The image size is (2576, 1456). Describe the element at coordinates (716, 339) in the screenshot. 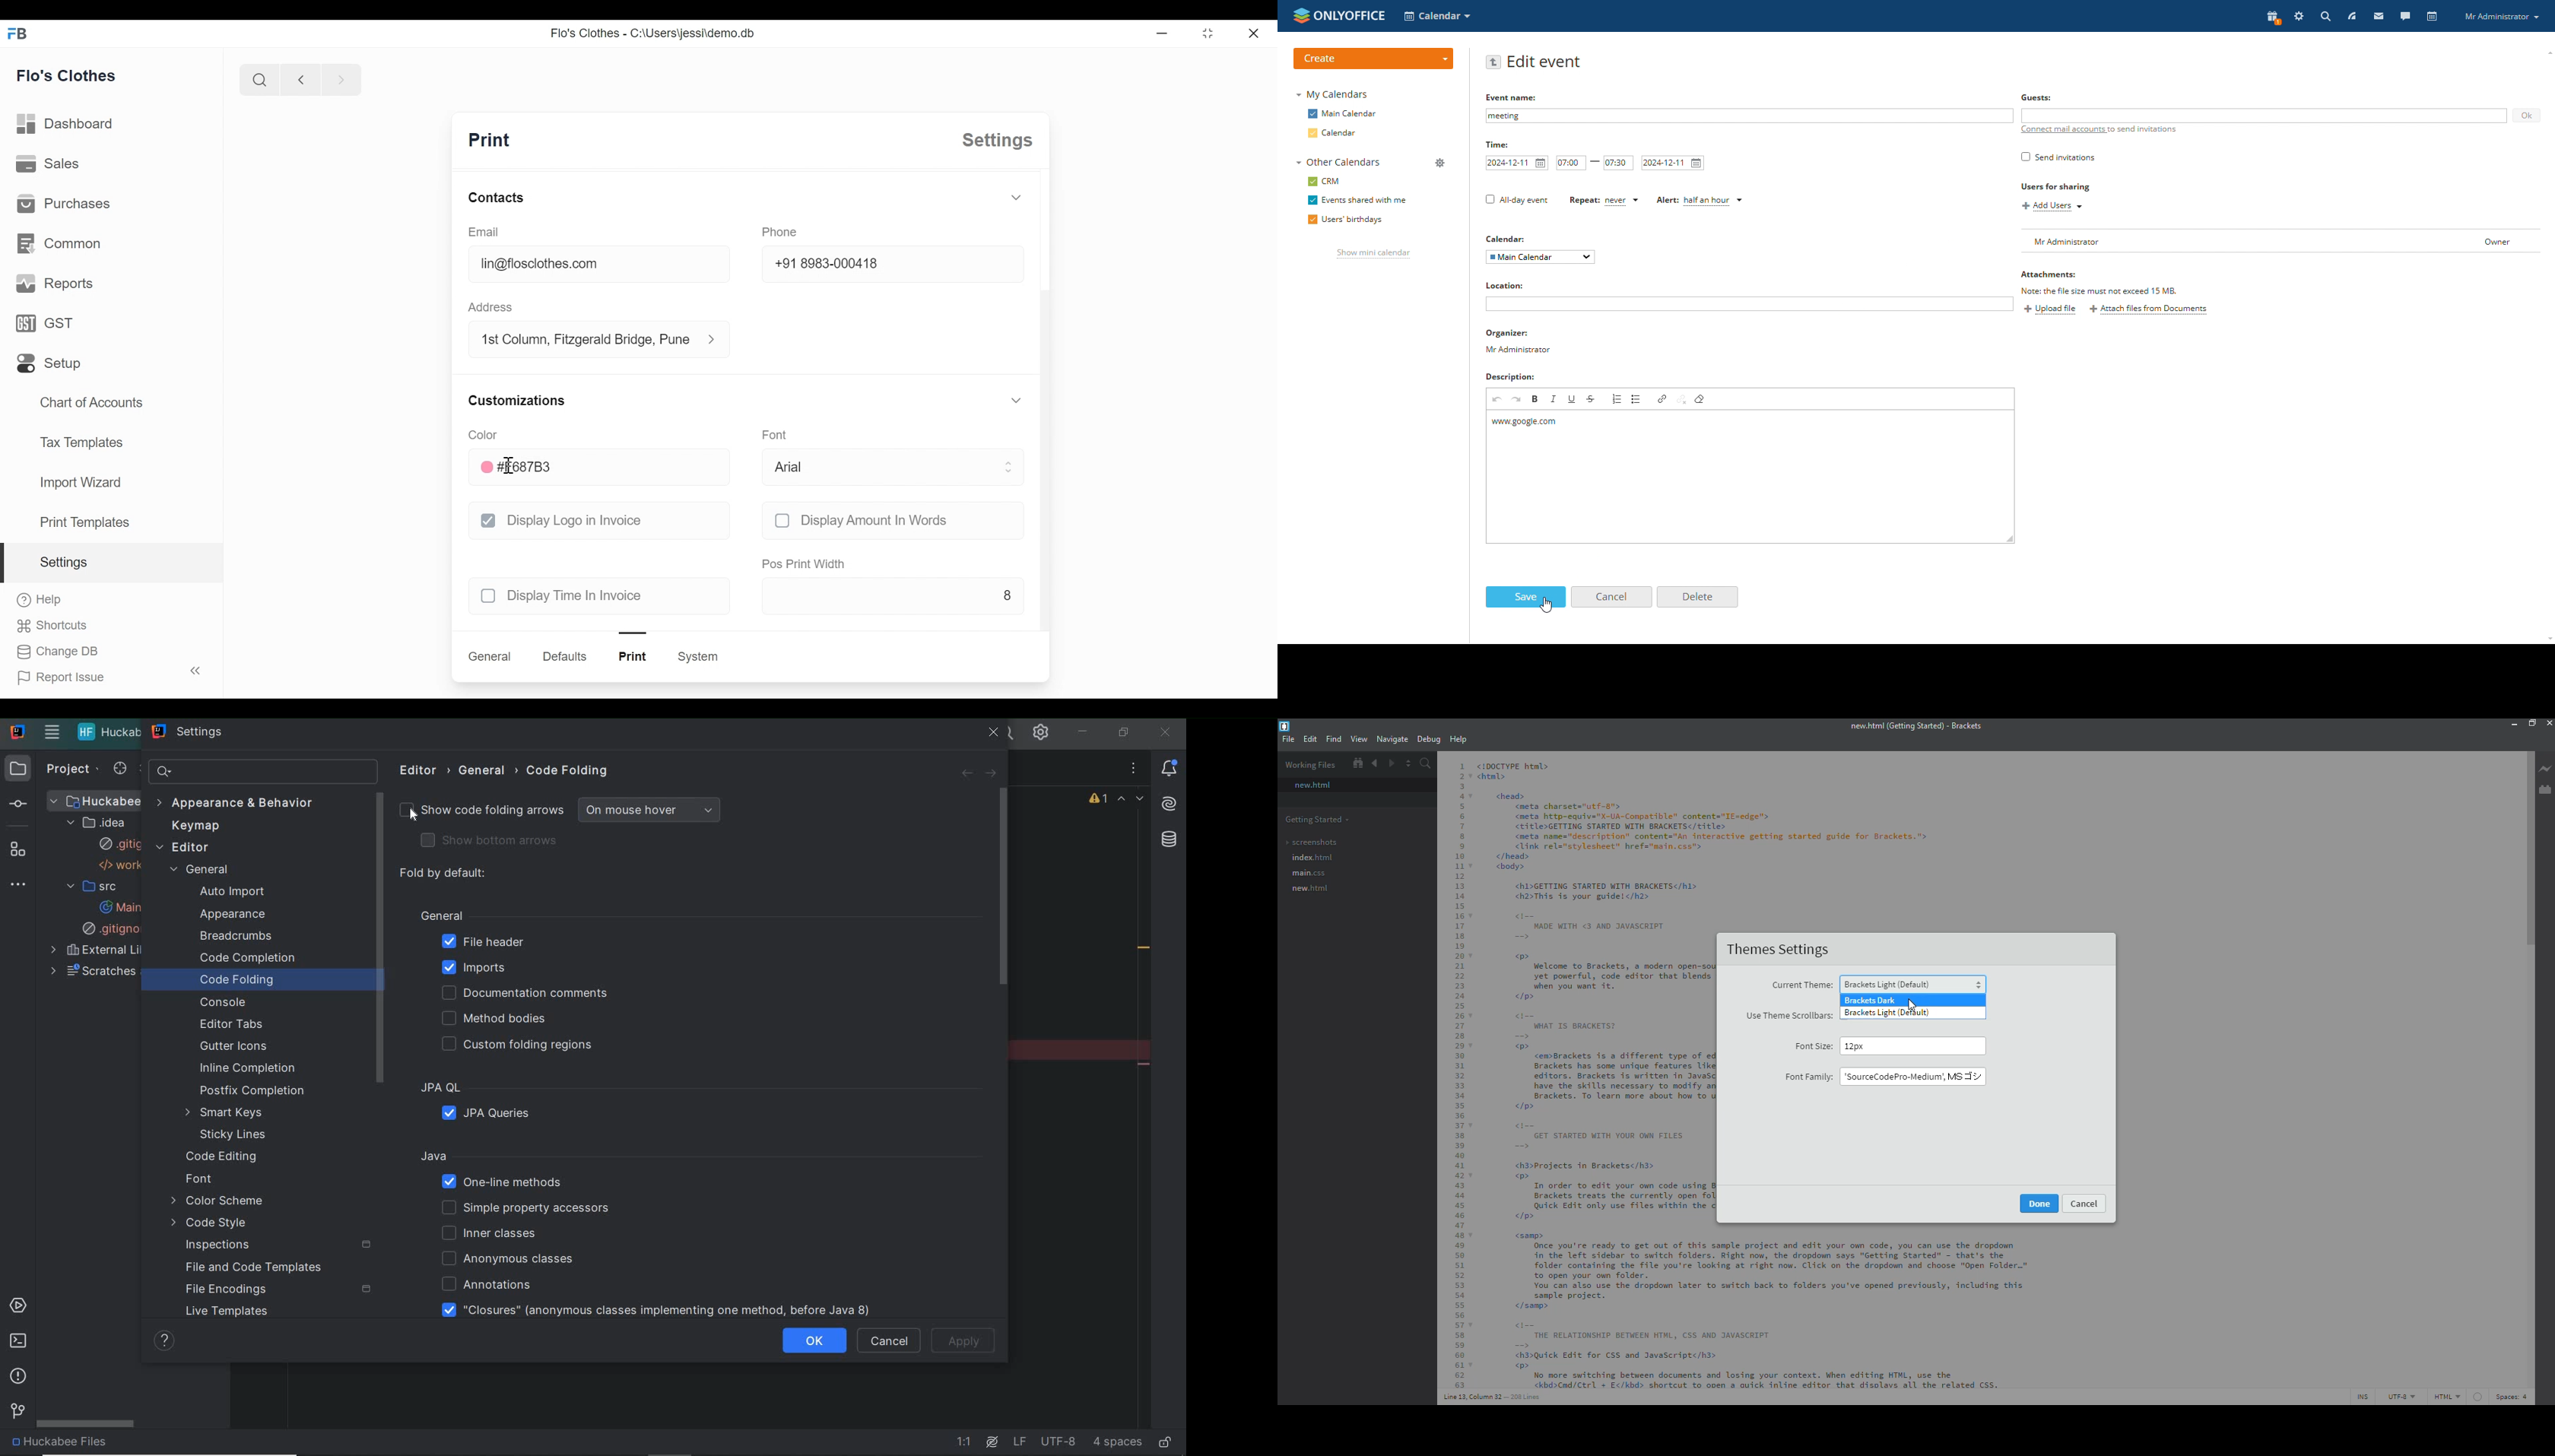

I see `address information` at that location.